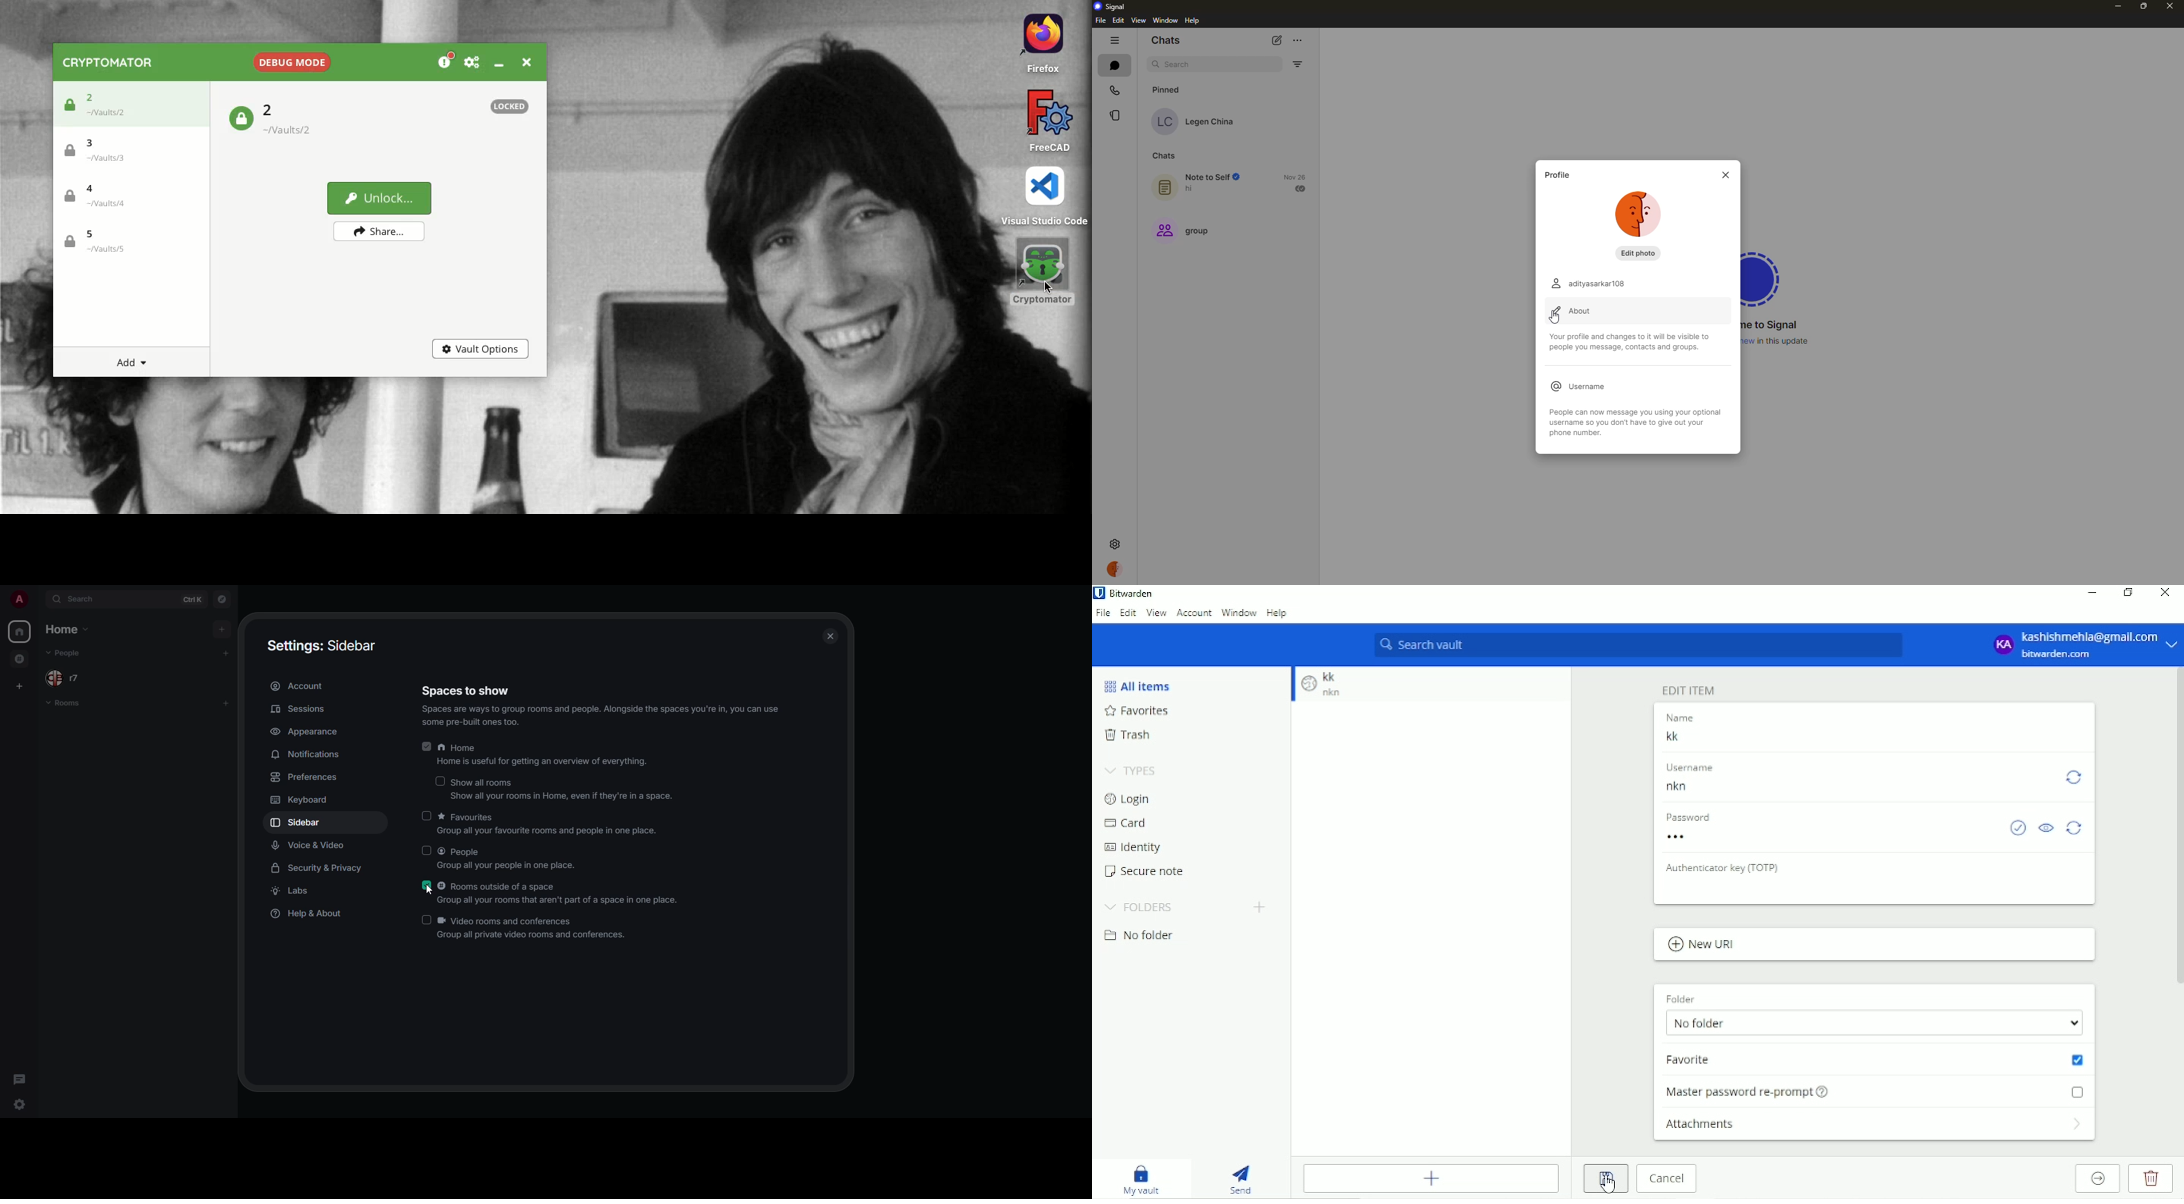 Image resolution: width=2184 pixels, height=1204 pixels. What do you see at coordinates (1636, 645) in the screenshot?
I see `Search vault` at bounding box center [1636, 645].